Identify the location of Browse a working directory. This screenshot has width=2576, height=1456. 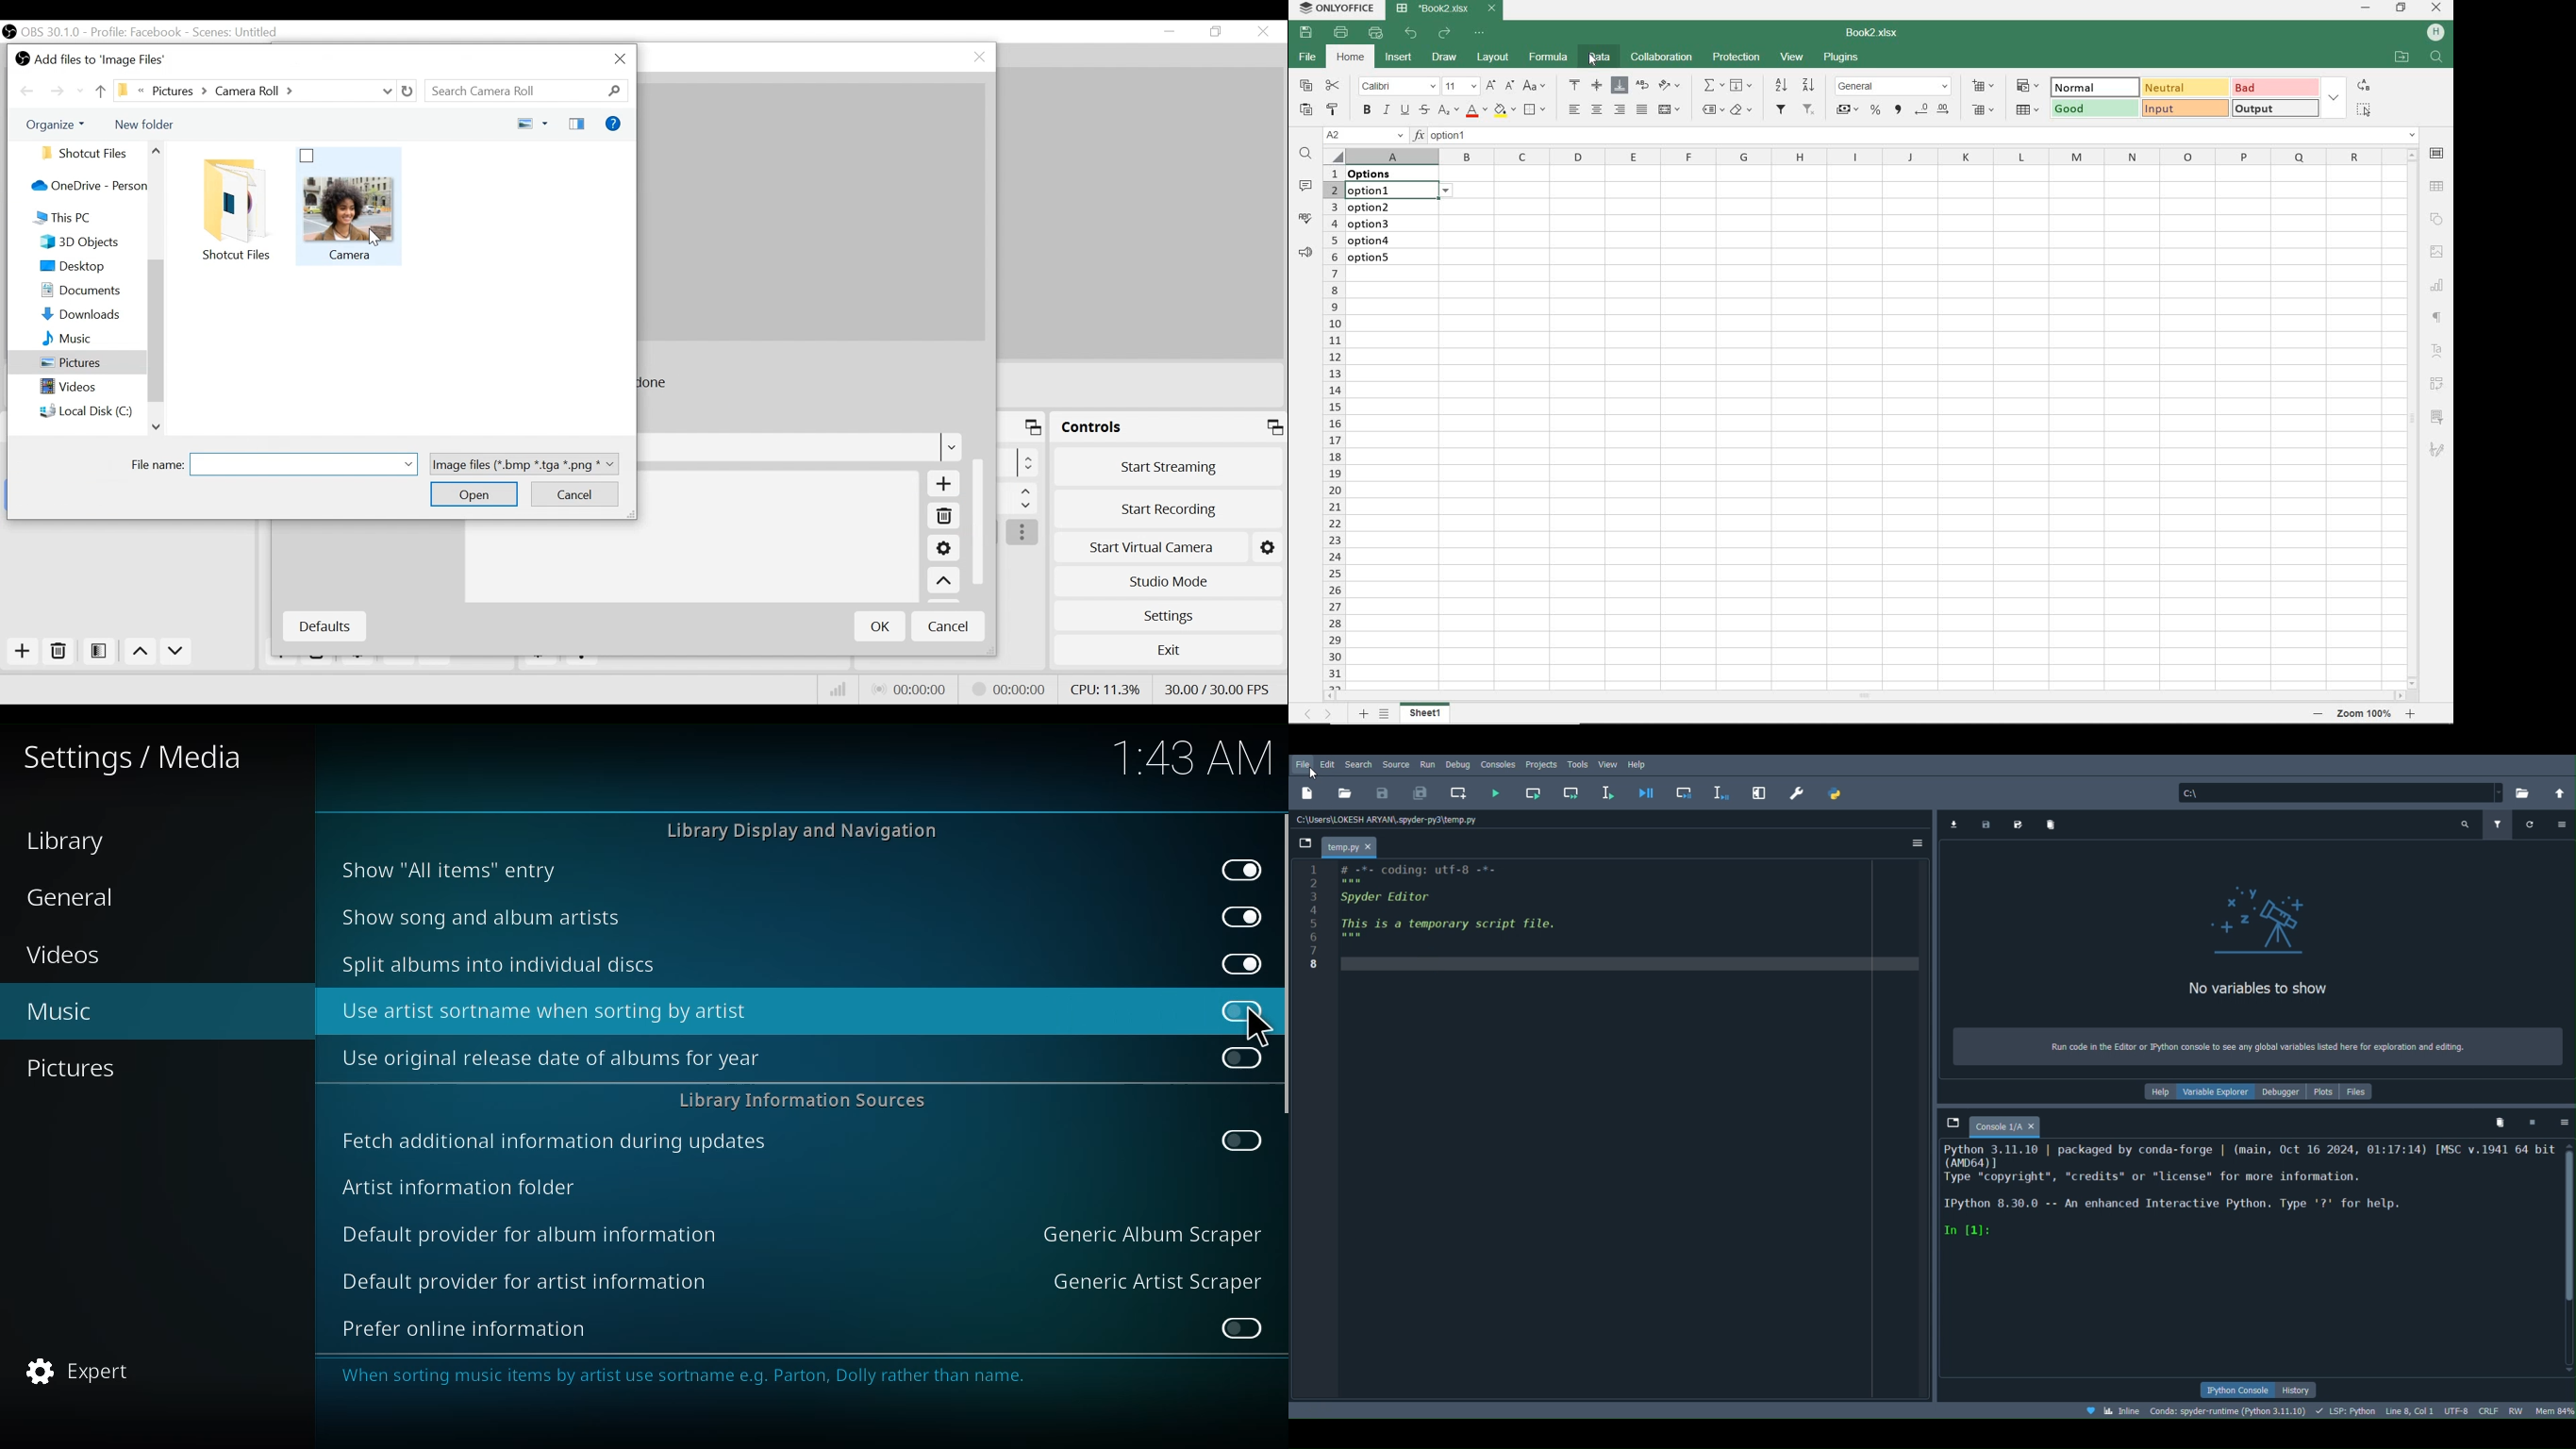
(2521, 791).